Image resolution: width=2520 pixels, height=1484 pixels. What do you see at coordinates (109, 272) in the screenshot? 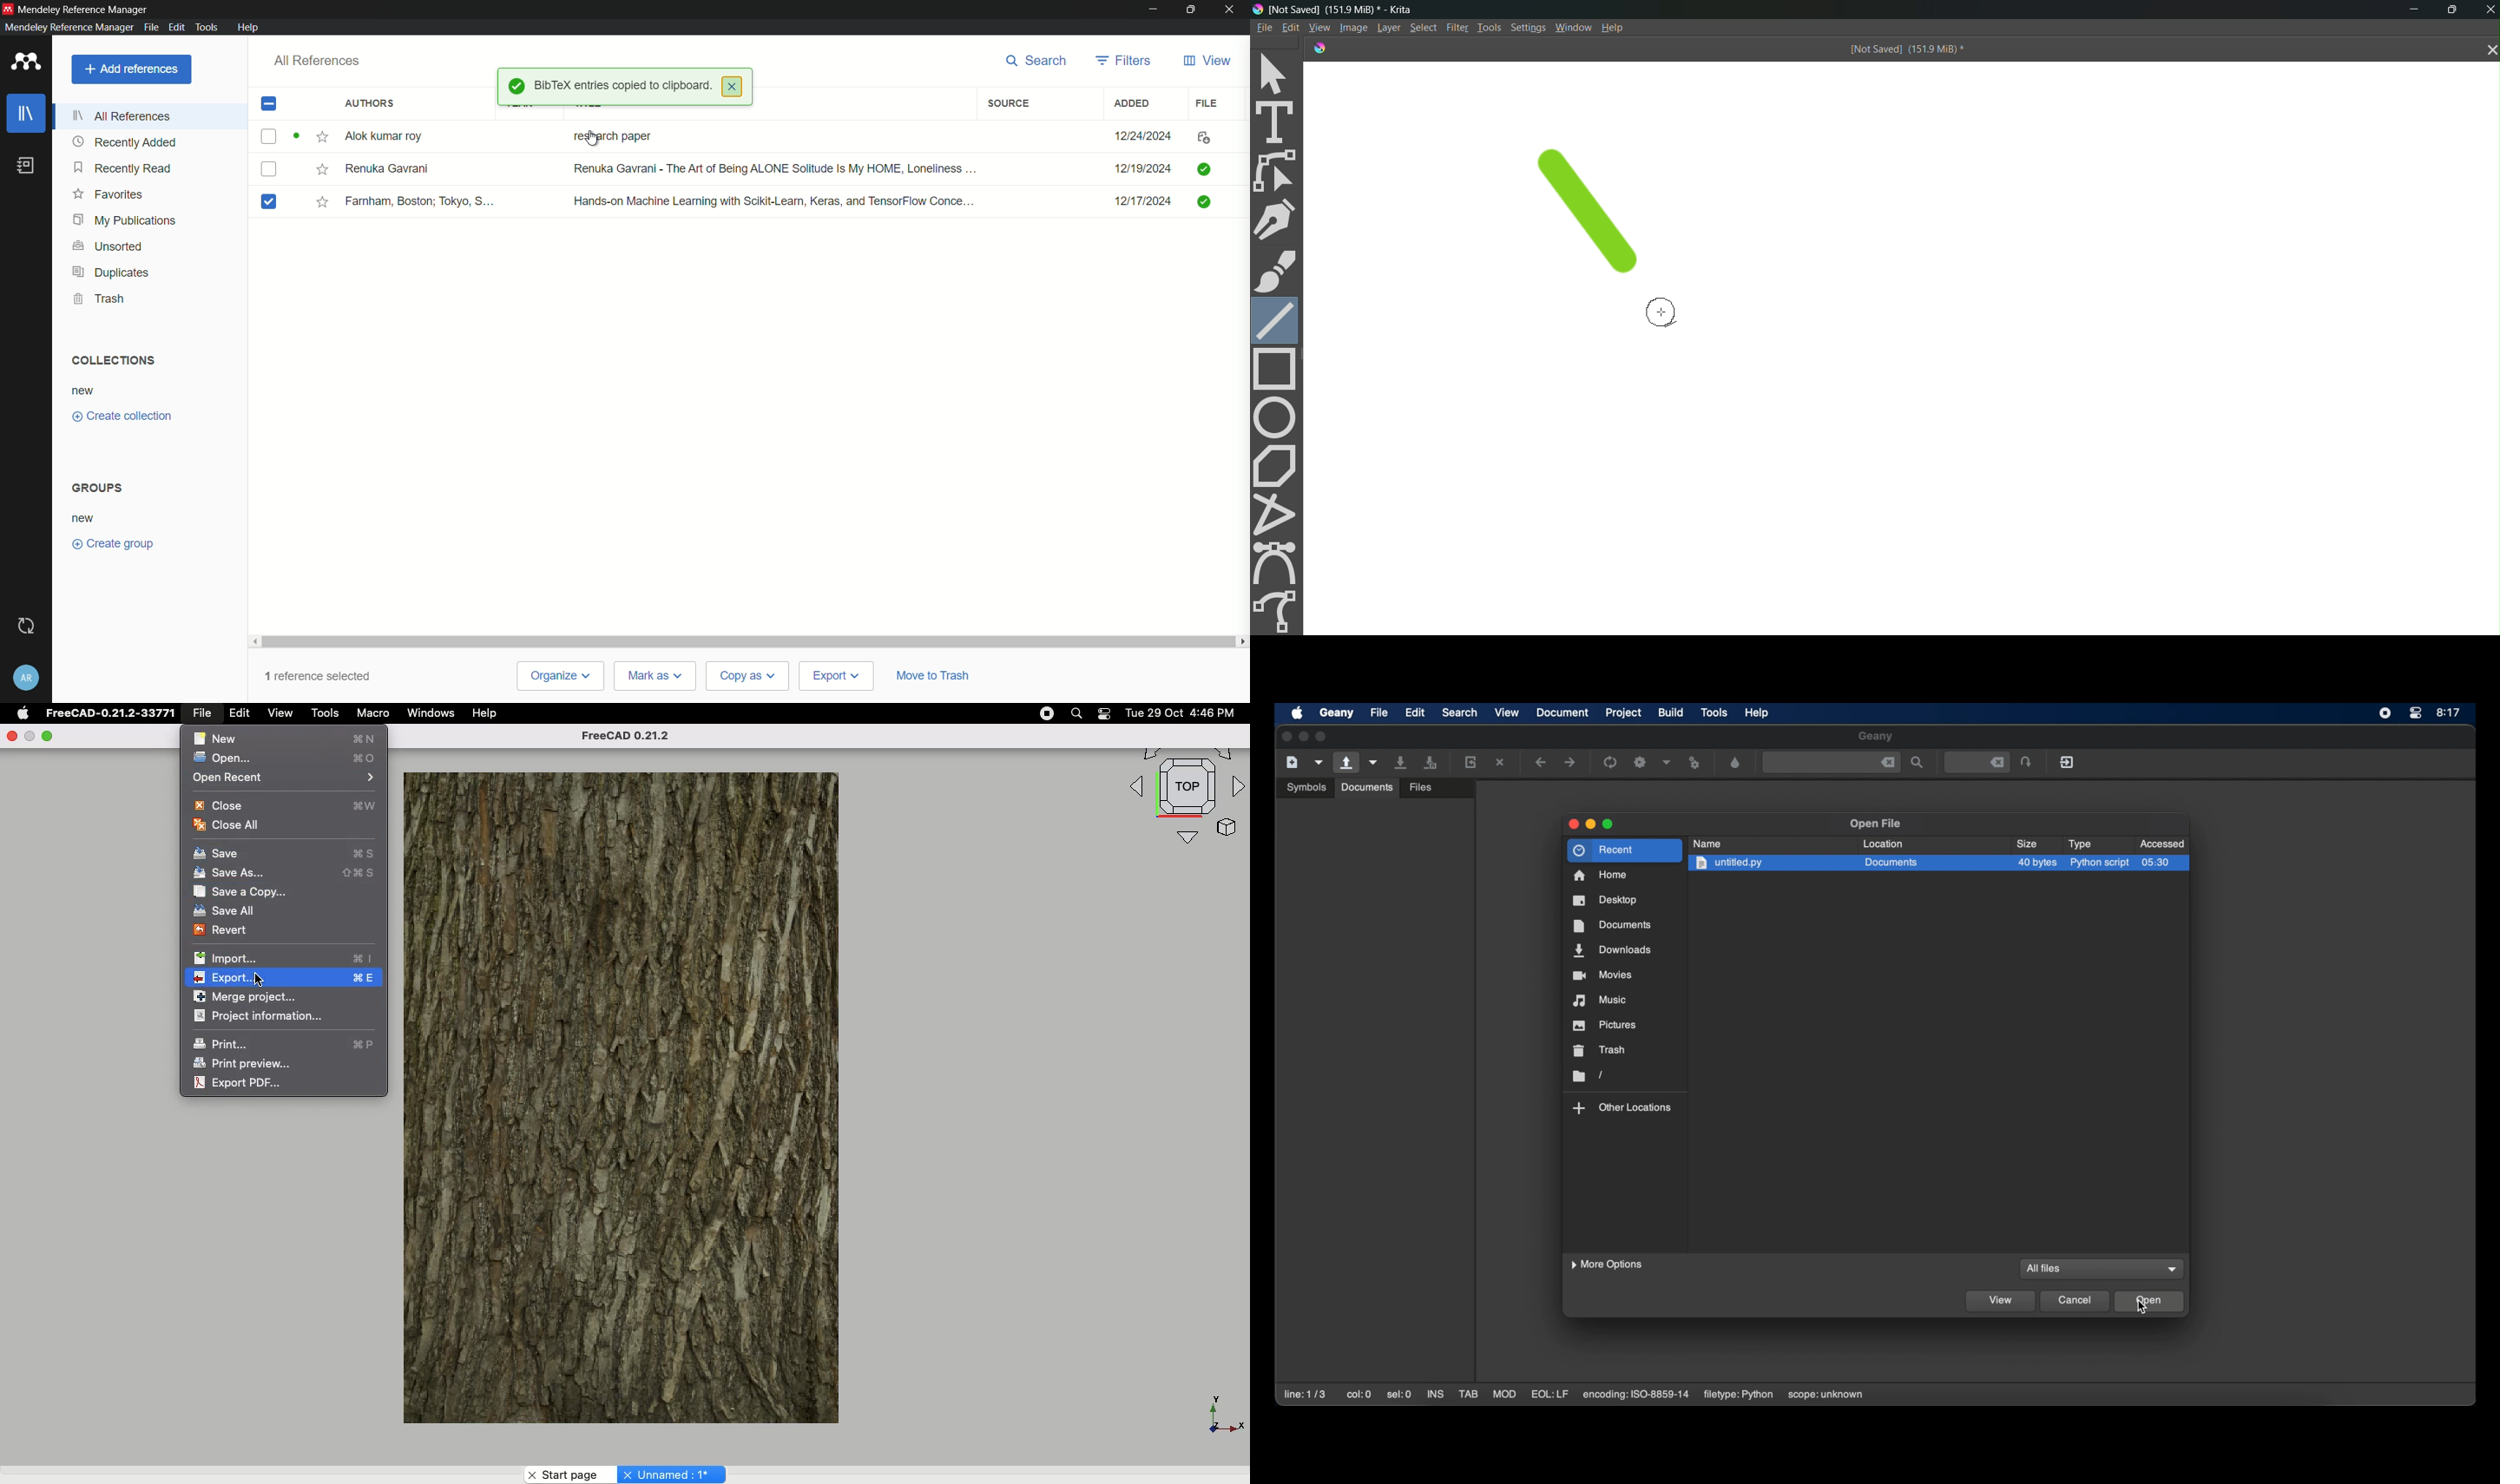
I see `duplicates` at bounding box center [109, 272].